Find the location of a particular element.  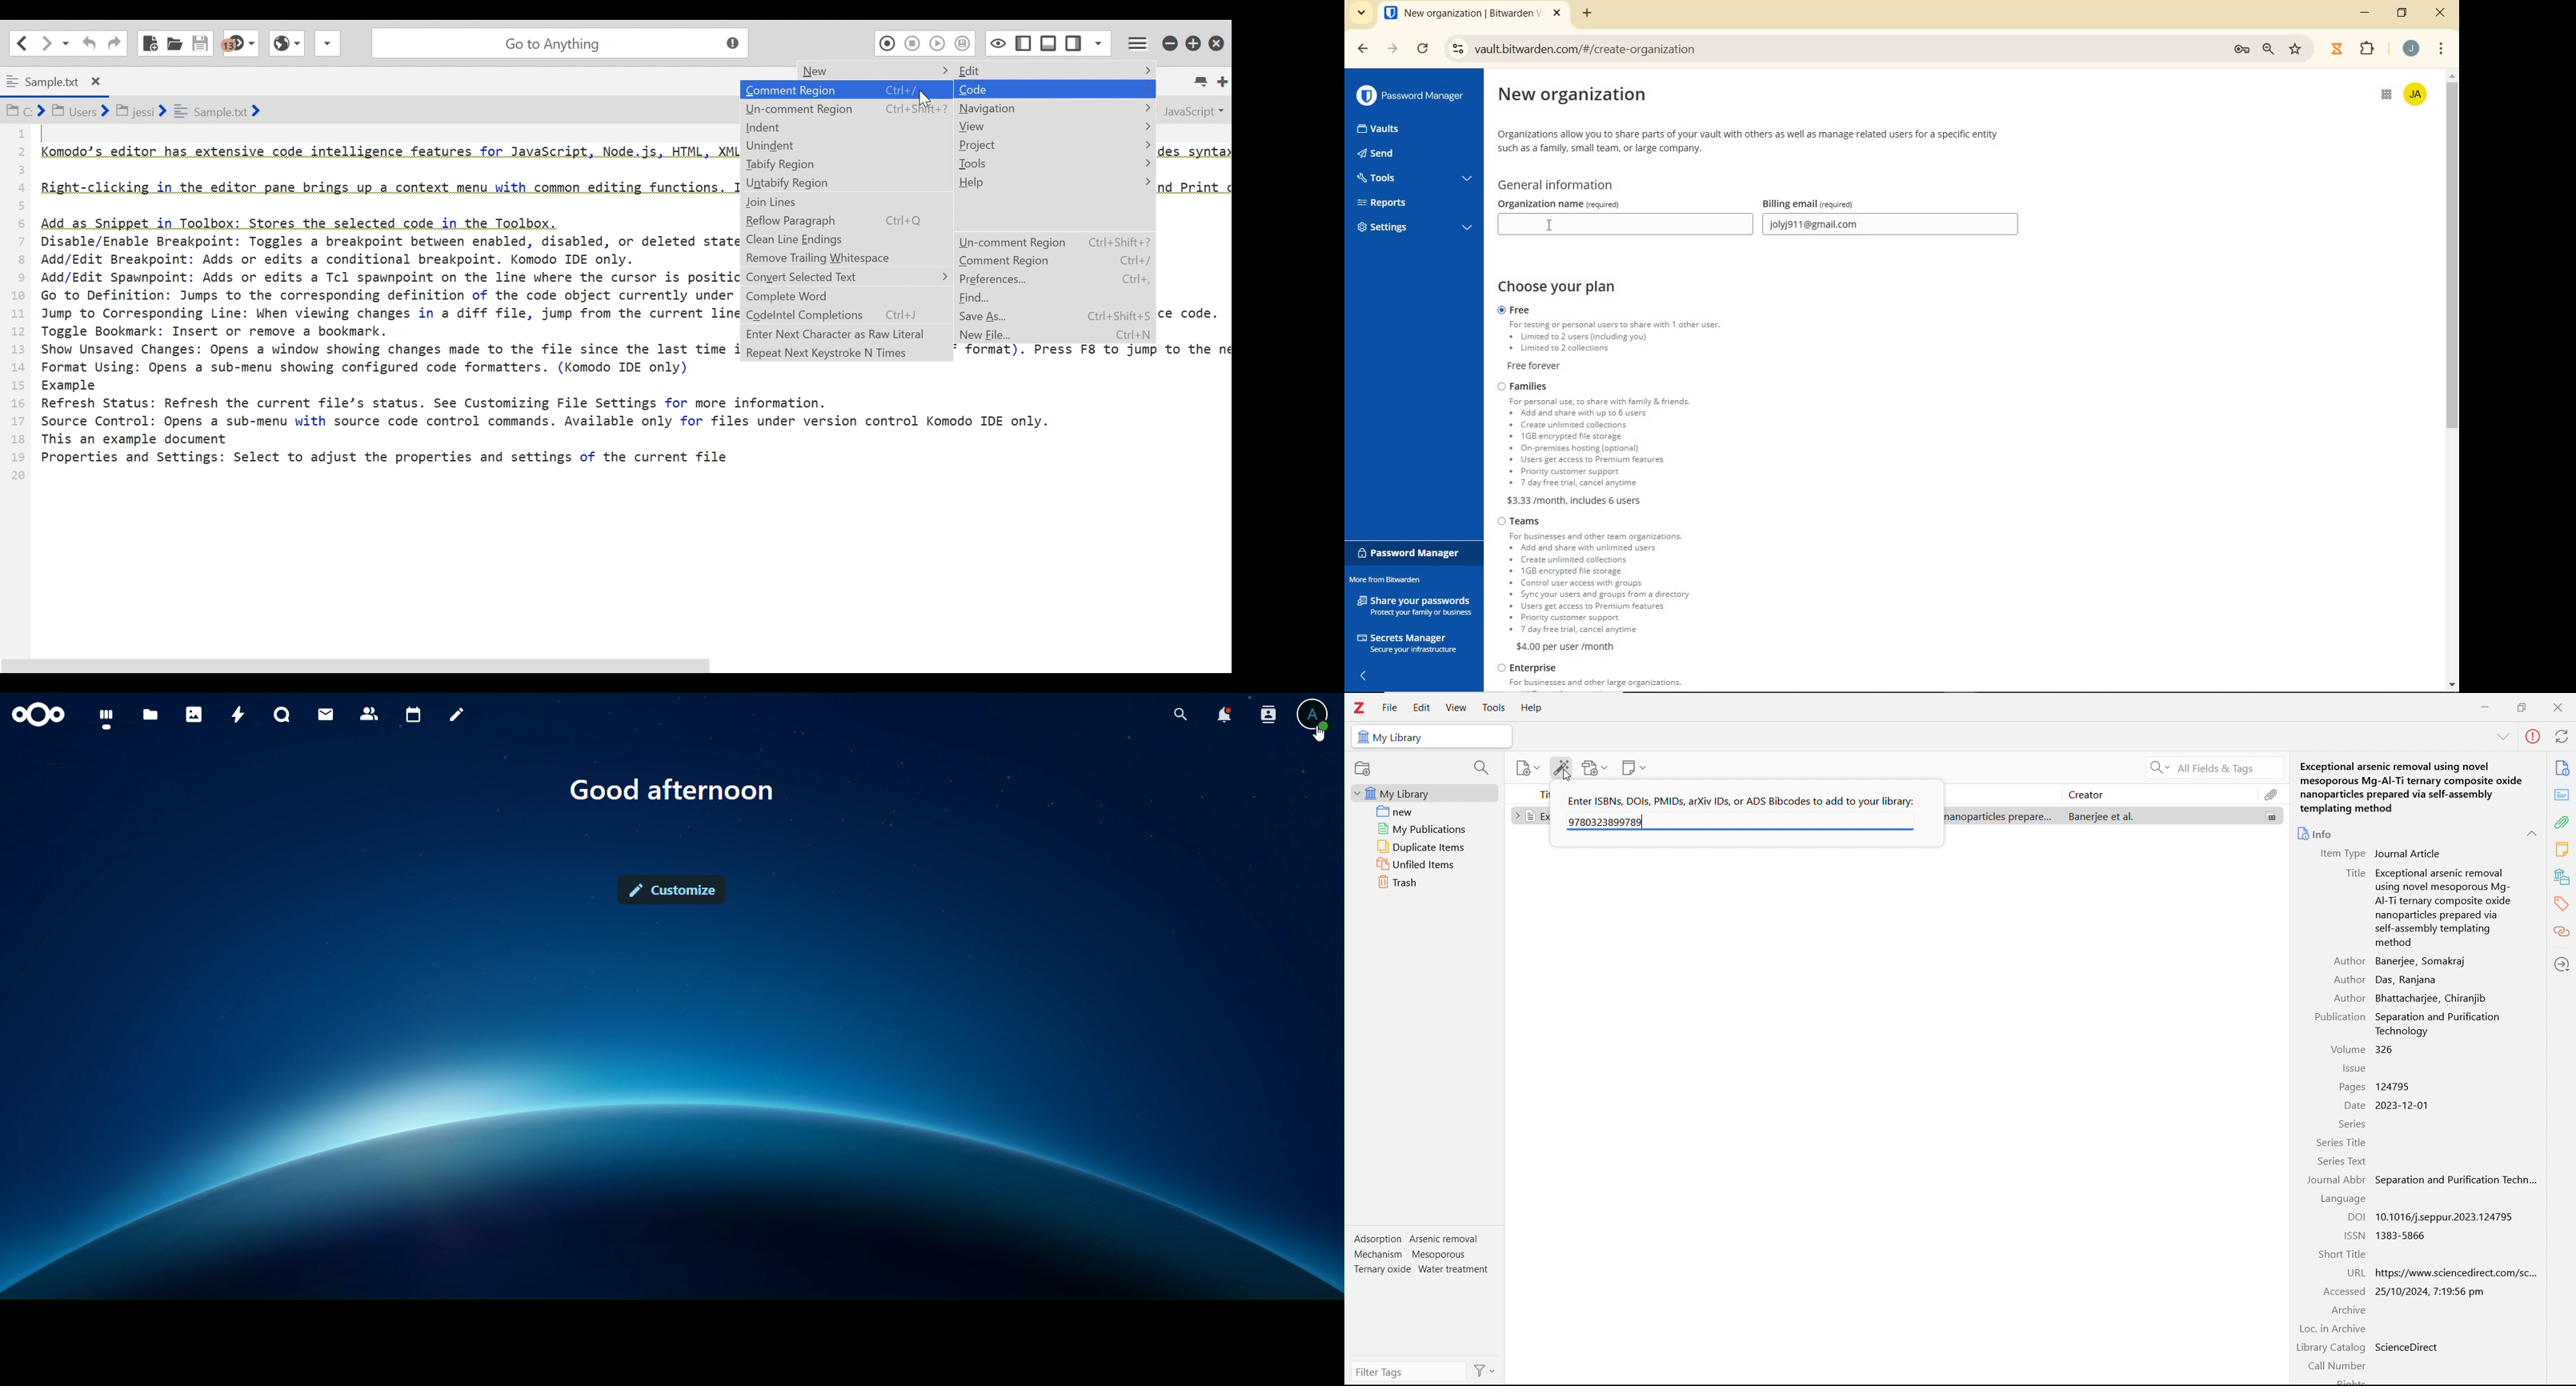

collapse info is located at coordinates (2532, 834).